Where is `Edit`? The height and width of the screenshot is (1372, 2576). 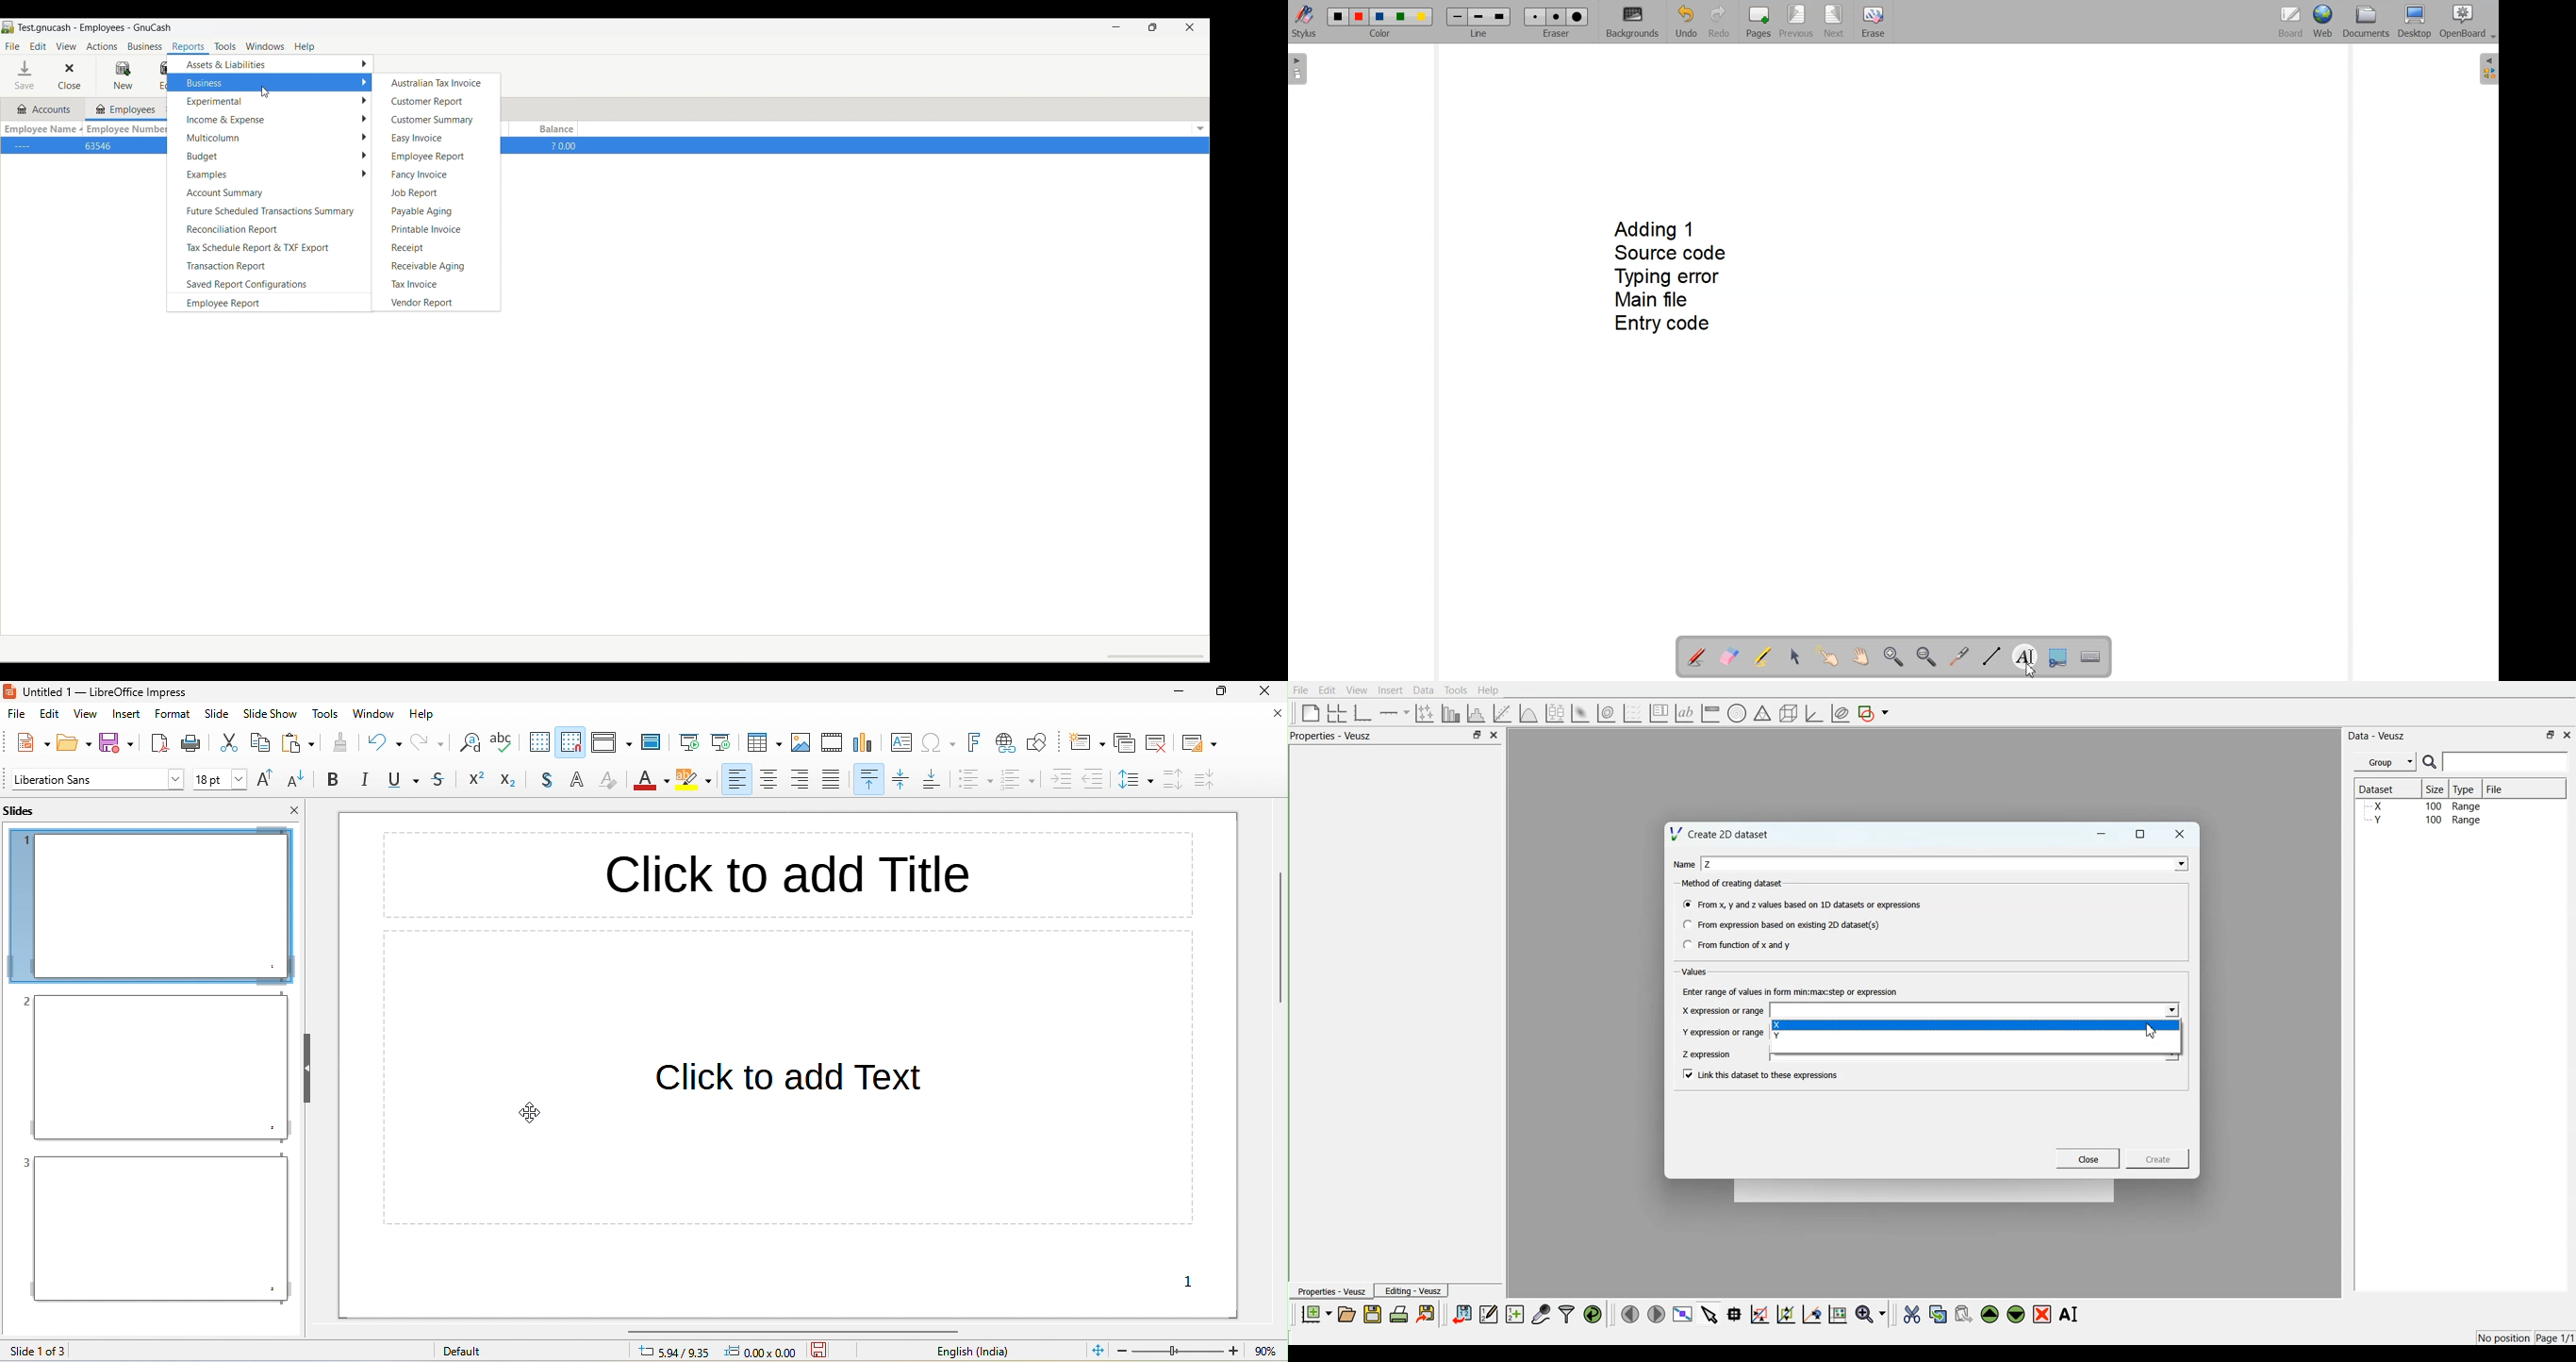
Edit is located at coordinates (1326, 690).